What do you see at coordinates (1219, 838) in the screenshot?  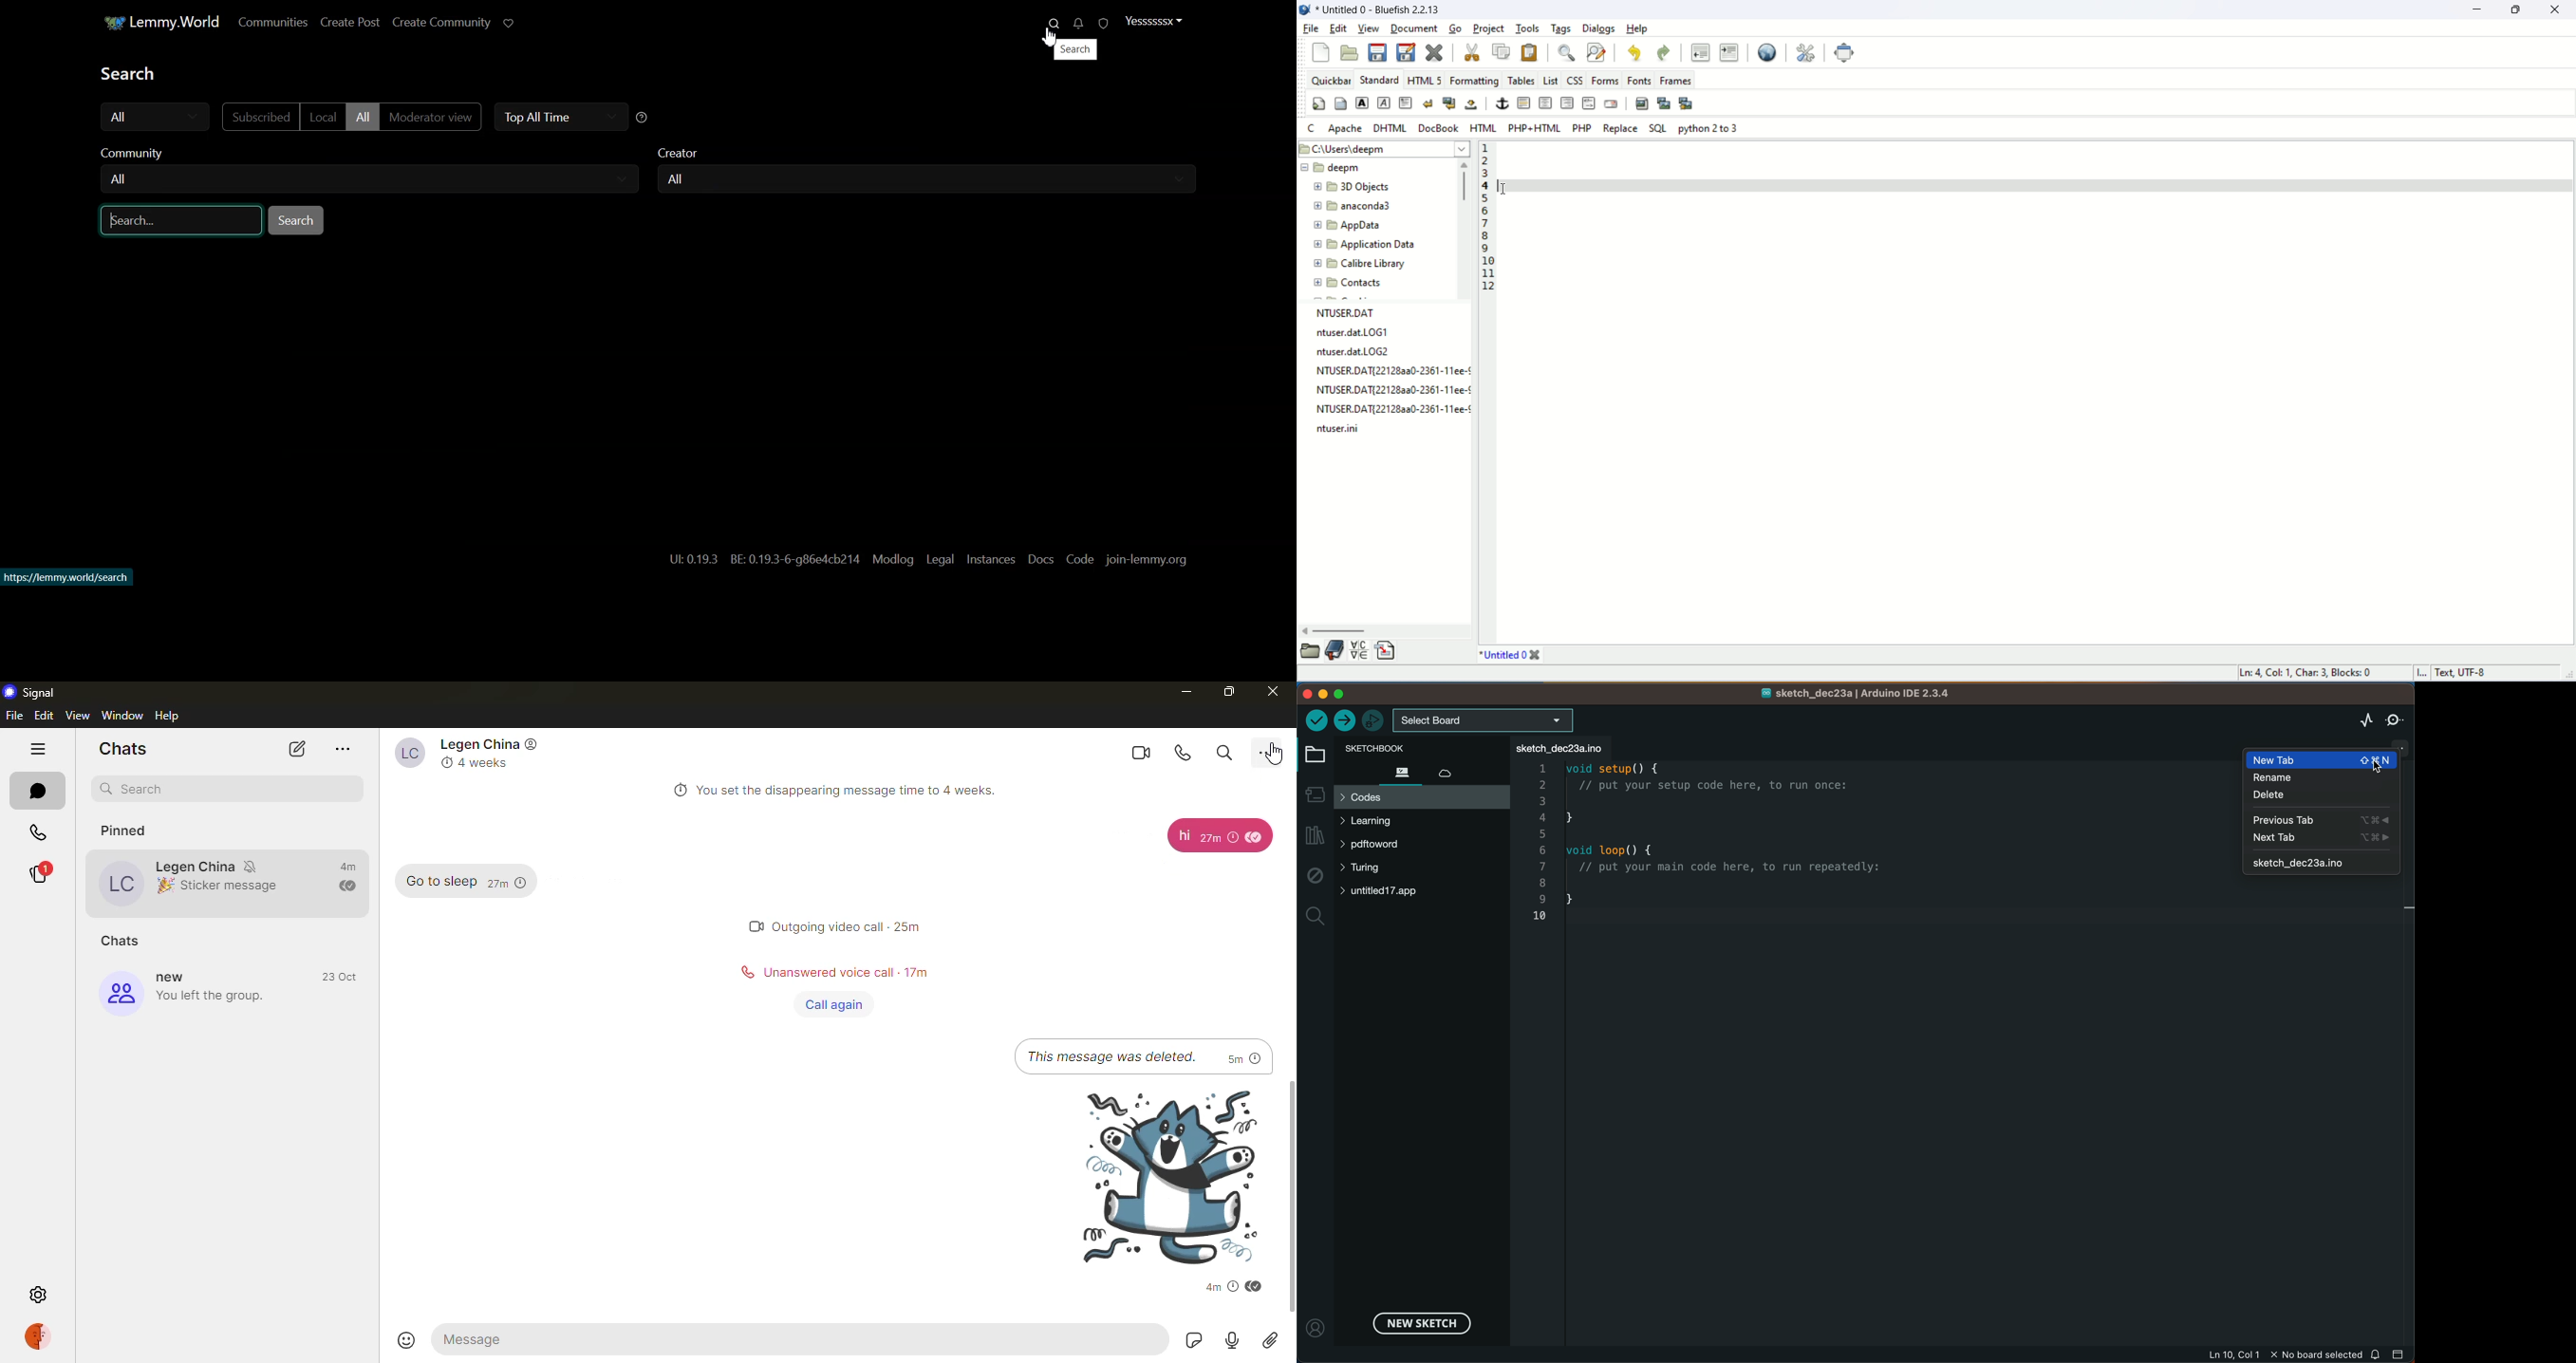 I see `time` at bounding box center [1219, 838].